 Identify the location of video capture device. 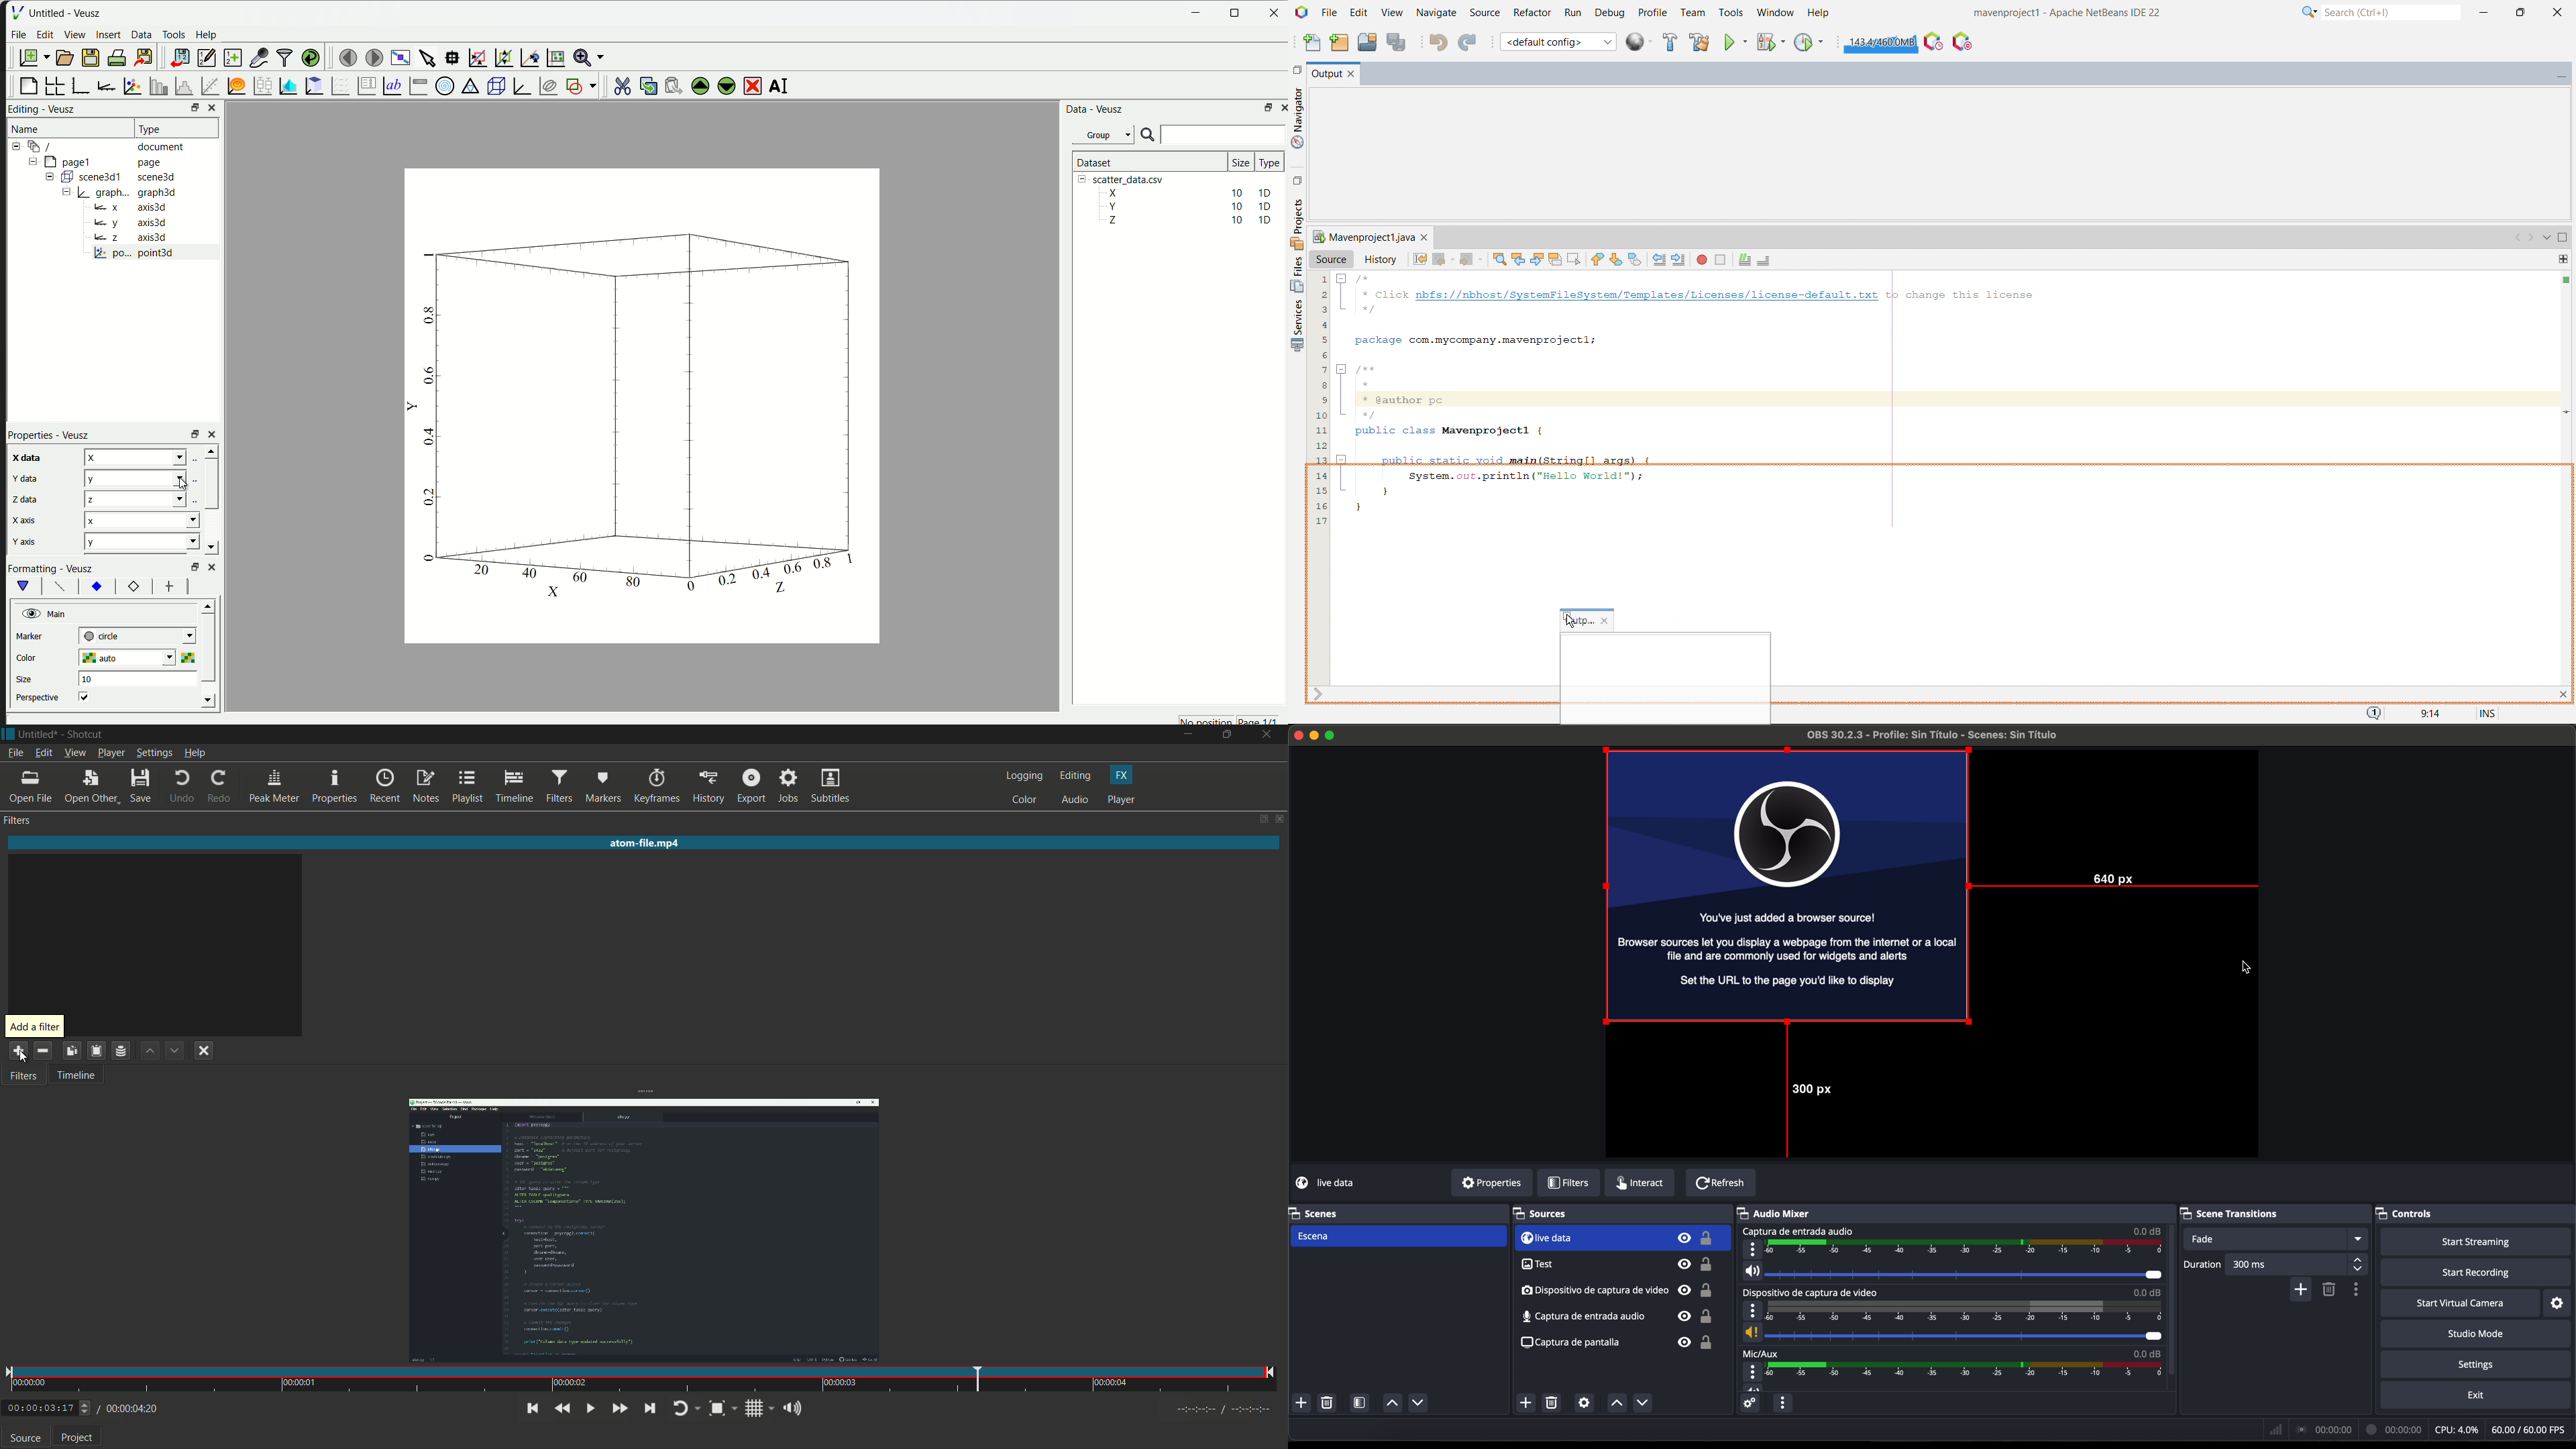
(1619, 1265).